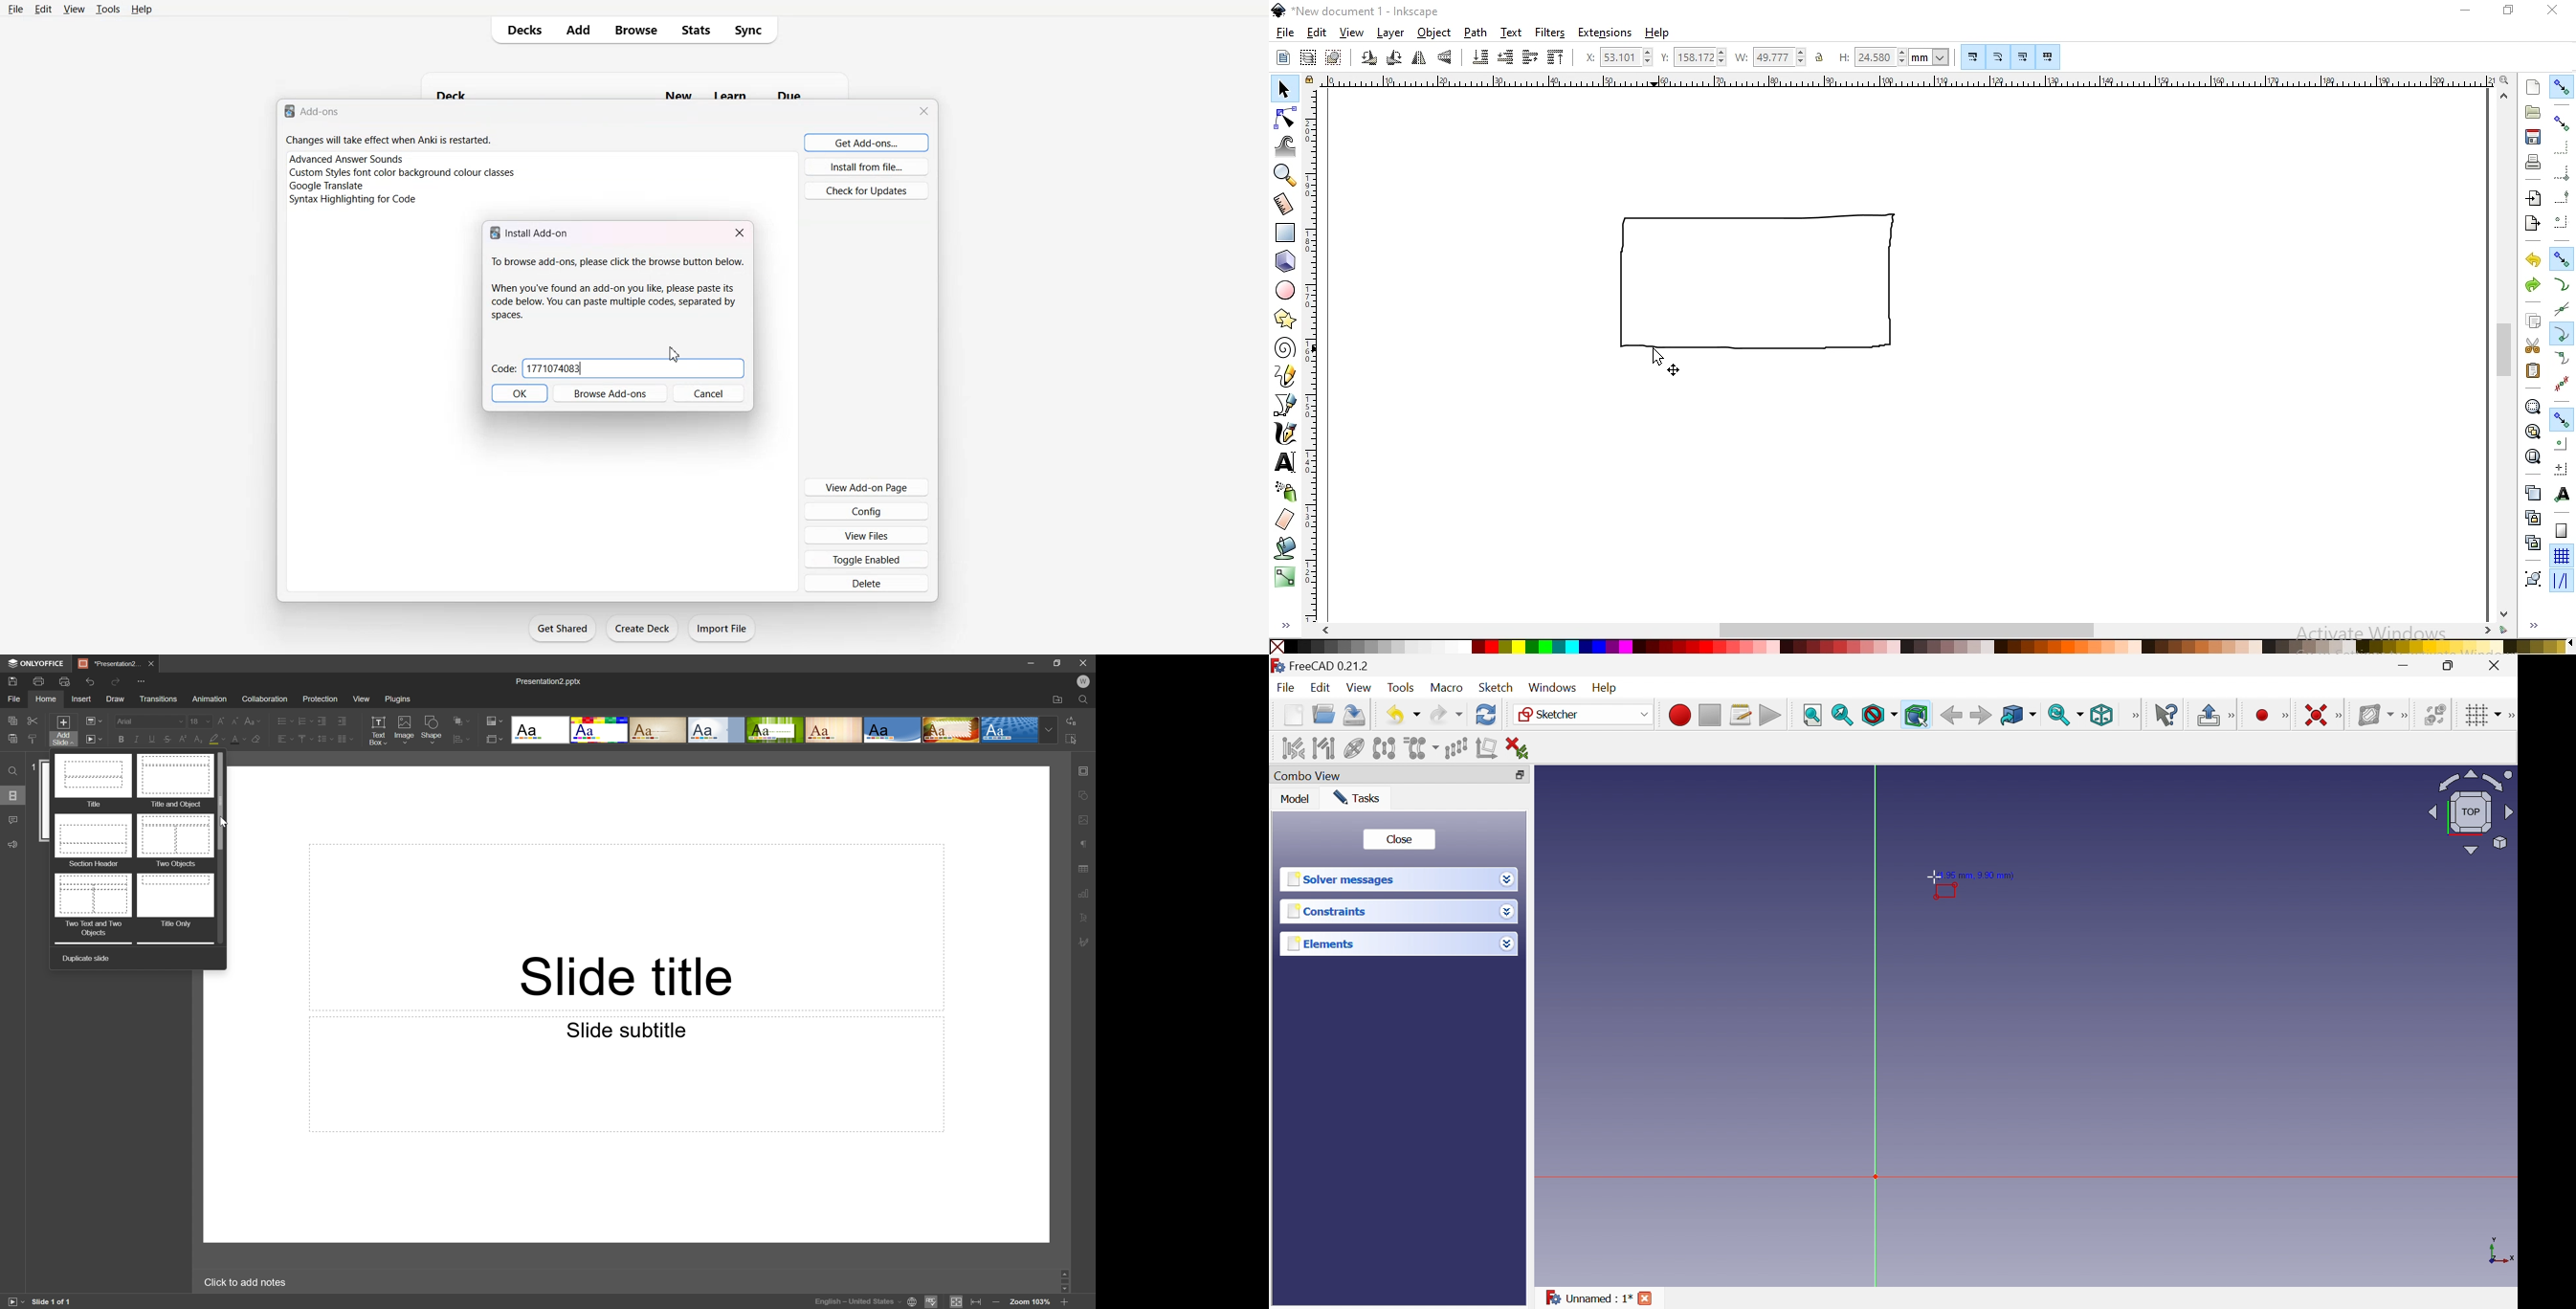 This screenshot has height=1316, width=2576. Describe the element at coordinates (1282, 59) in the screenshot. I see `select all objects or all nodes` at that location.